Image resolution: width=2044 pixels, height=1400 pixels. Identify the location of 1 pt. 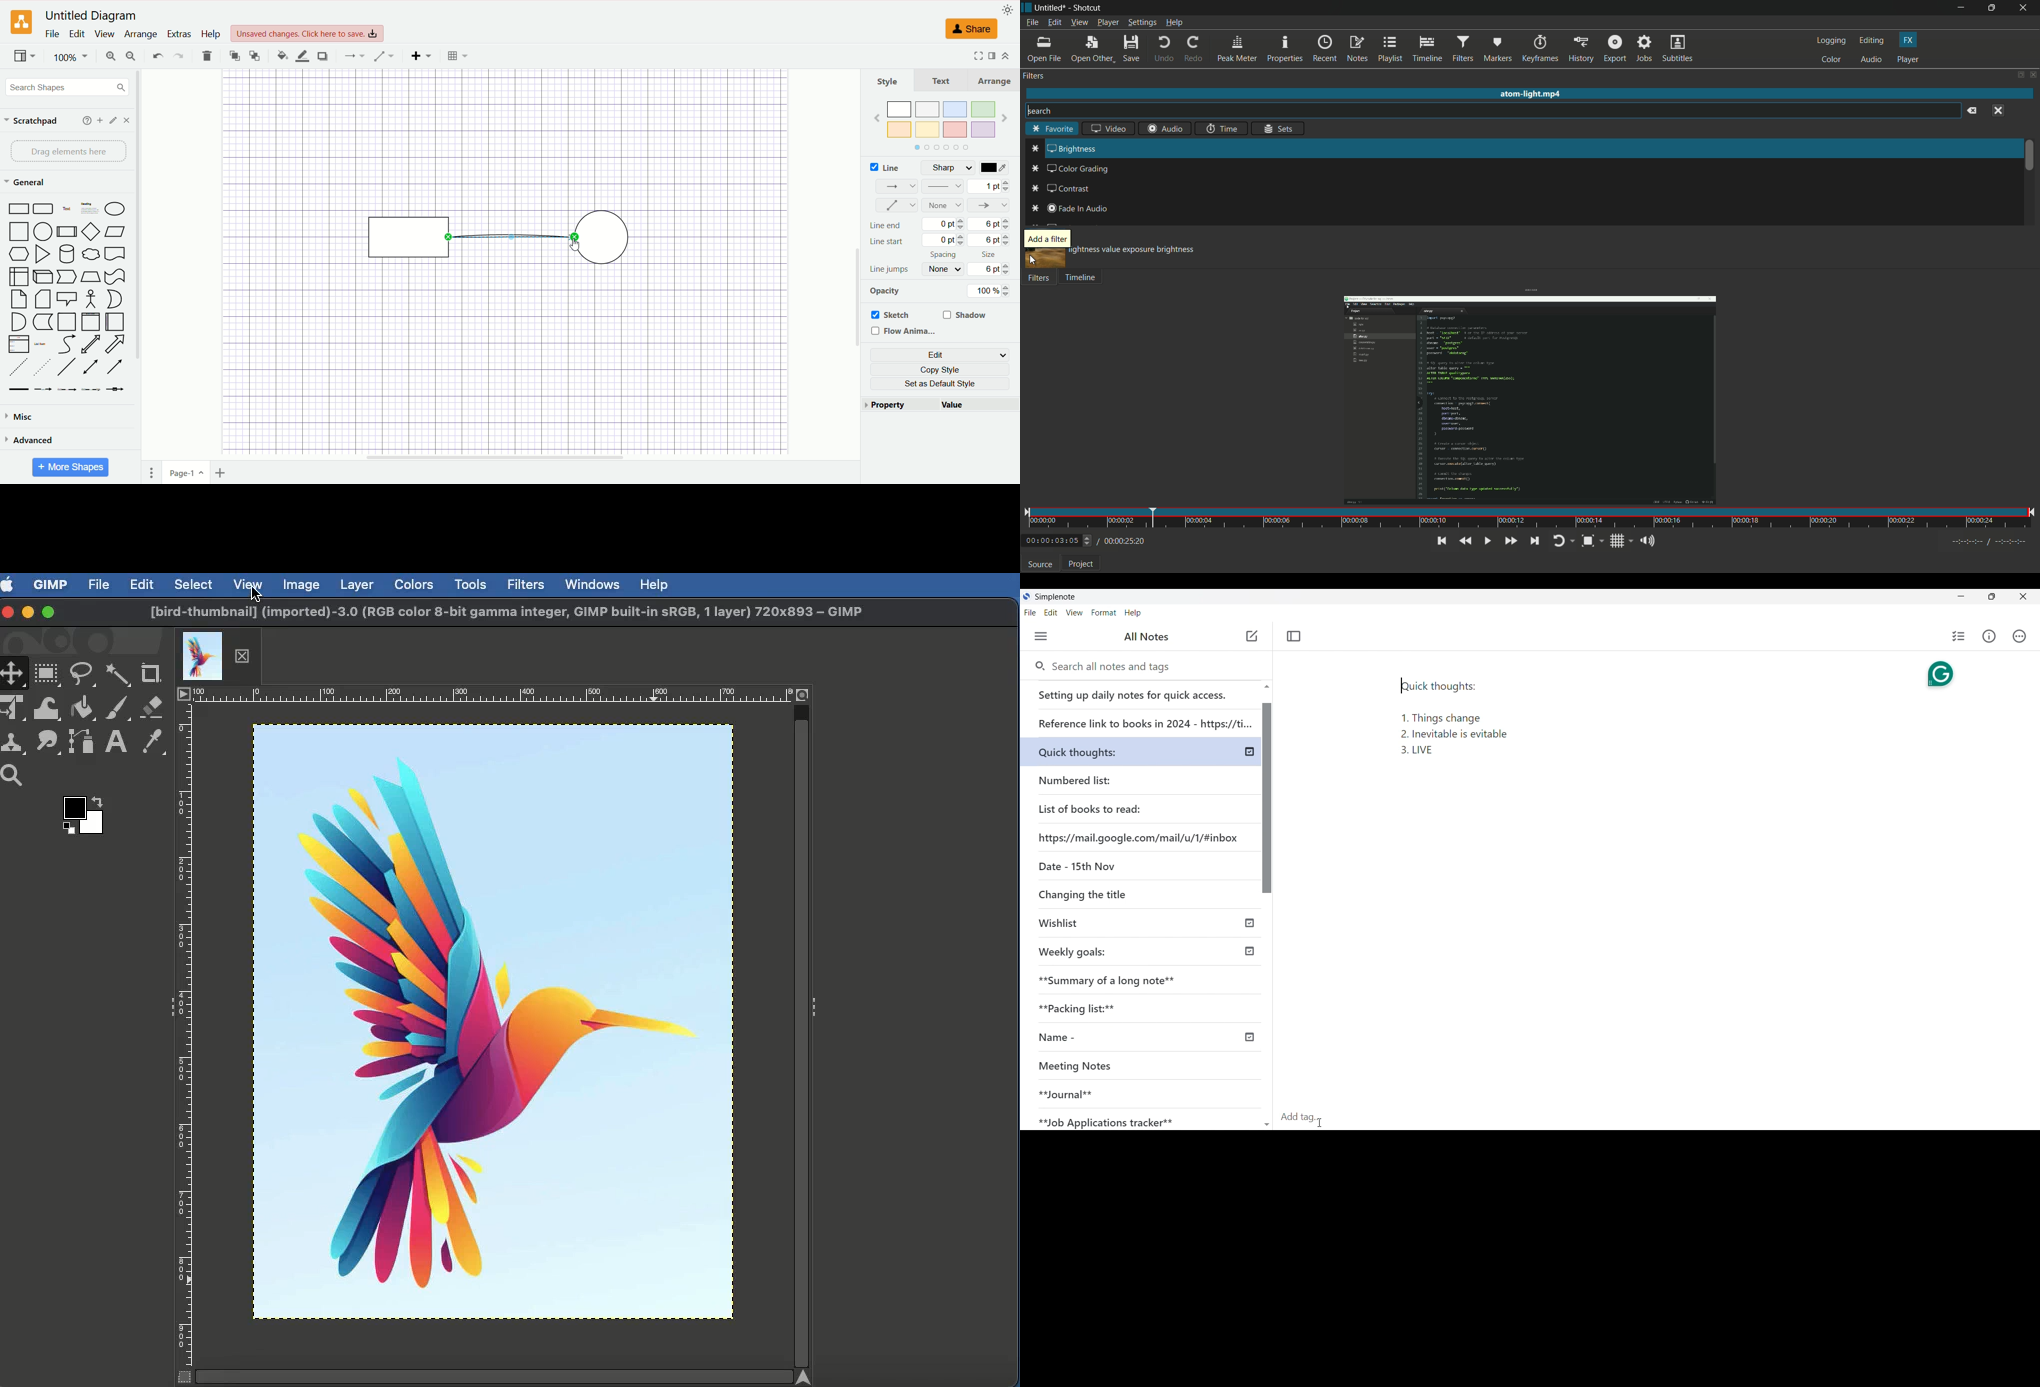
(990, 188).